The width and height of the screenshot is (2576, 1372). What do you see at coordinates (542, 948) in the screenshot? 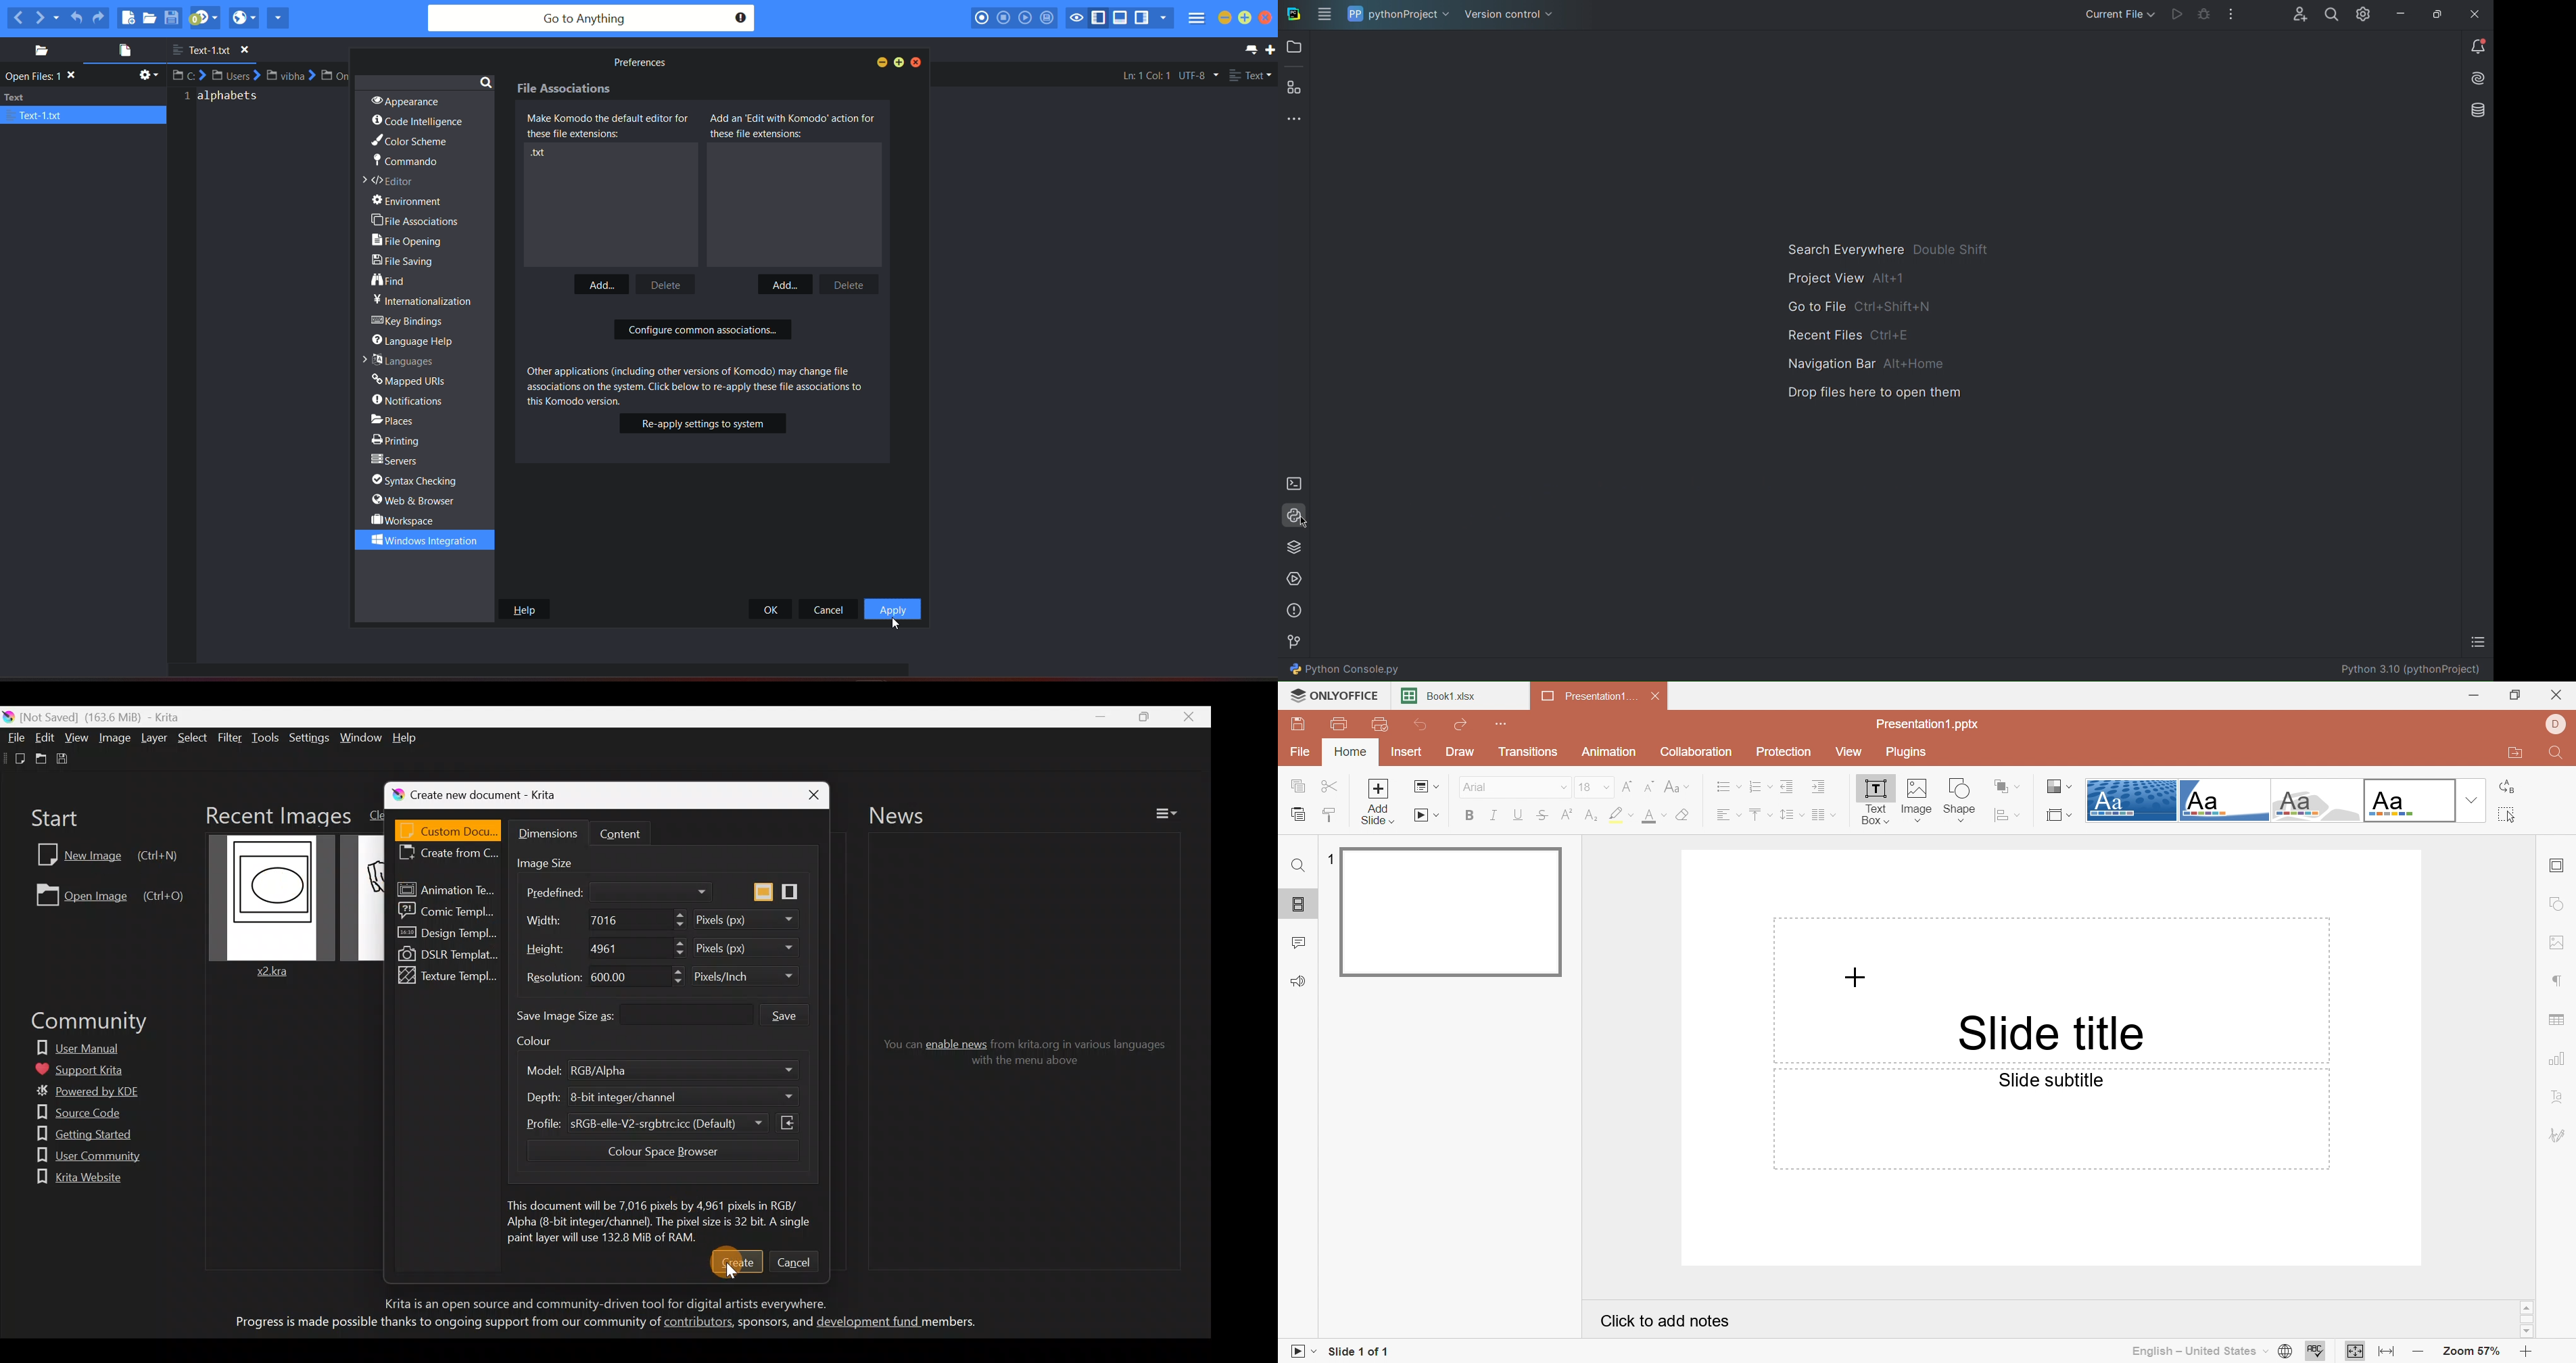
I see `Height` at bounding box center [542, 948].